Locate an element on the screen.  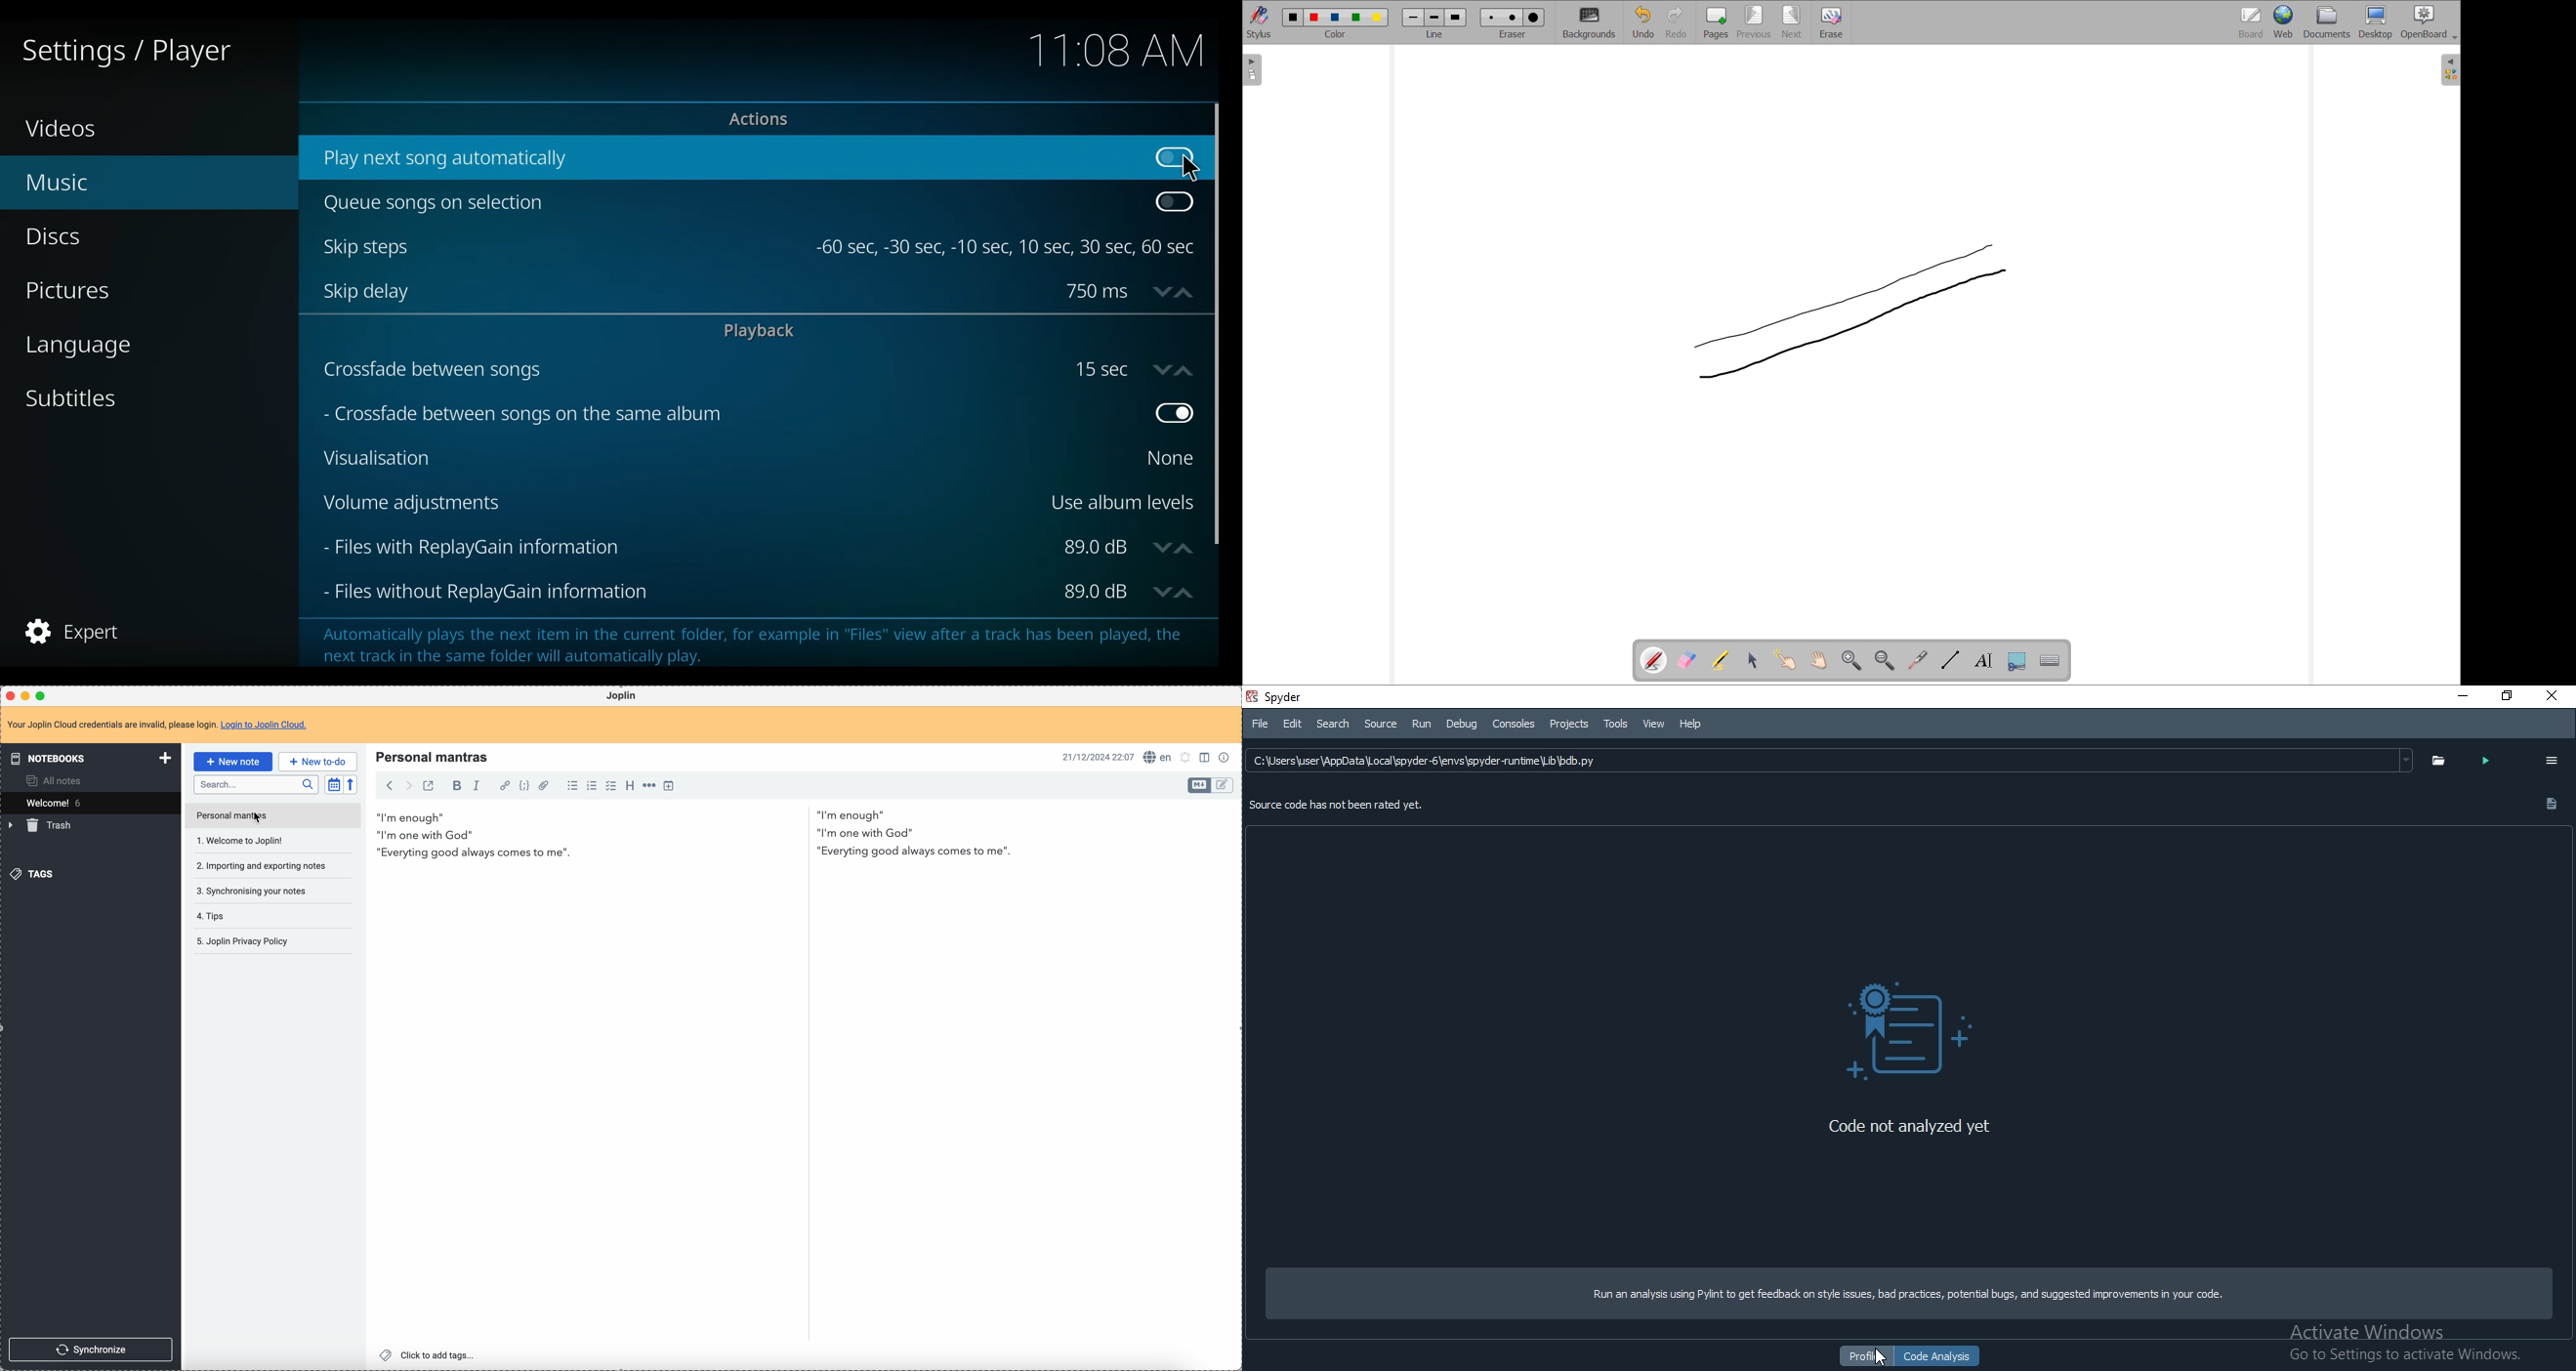
File  is located at coordinates (1258, 723).